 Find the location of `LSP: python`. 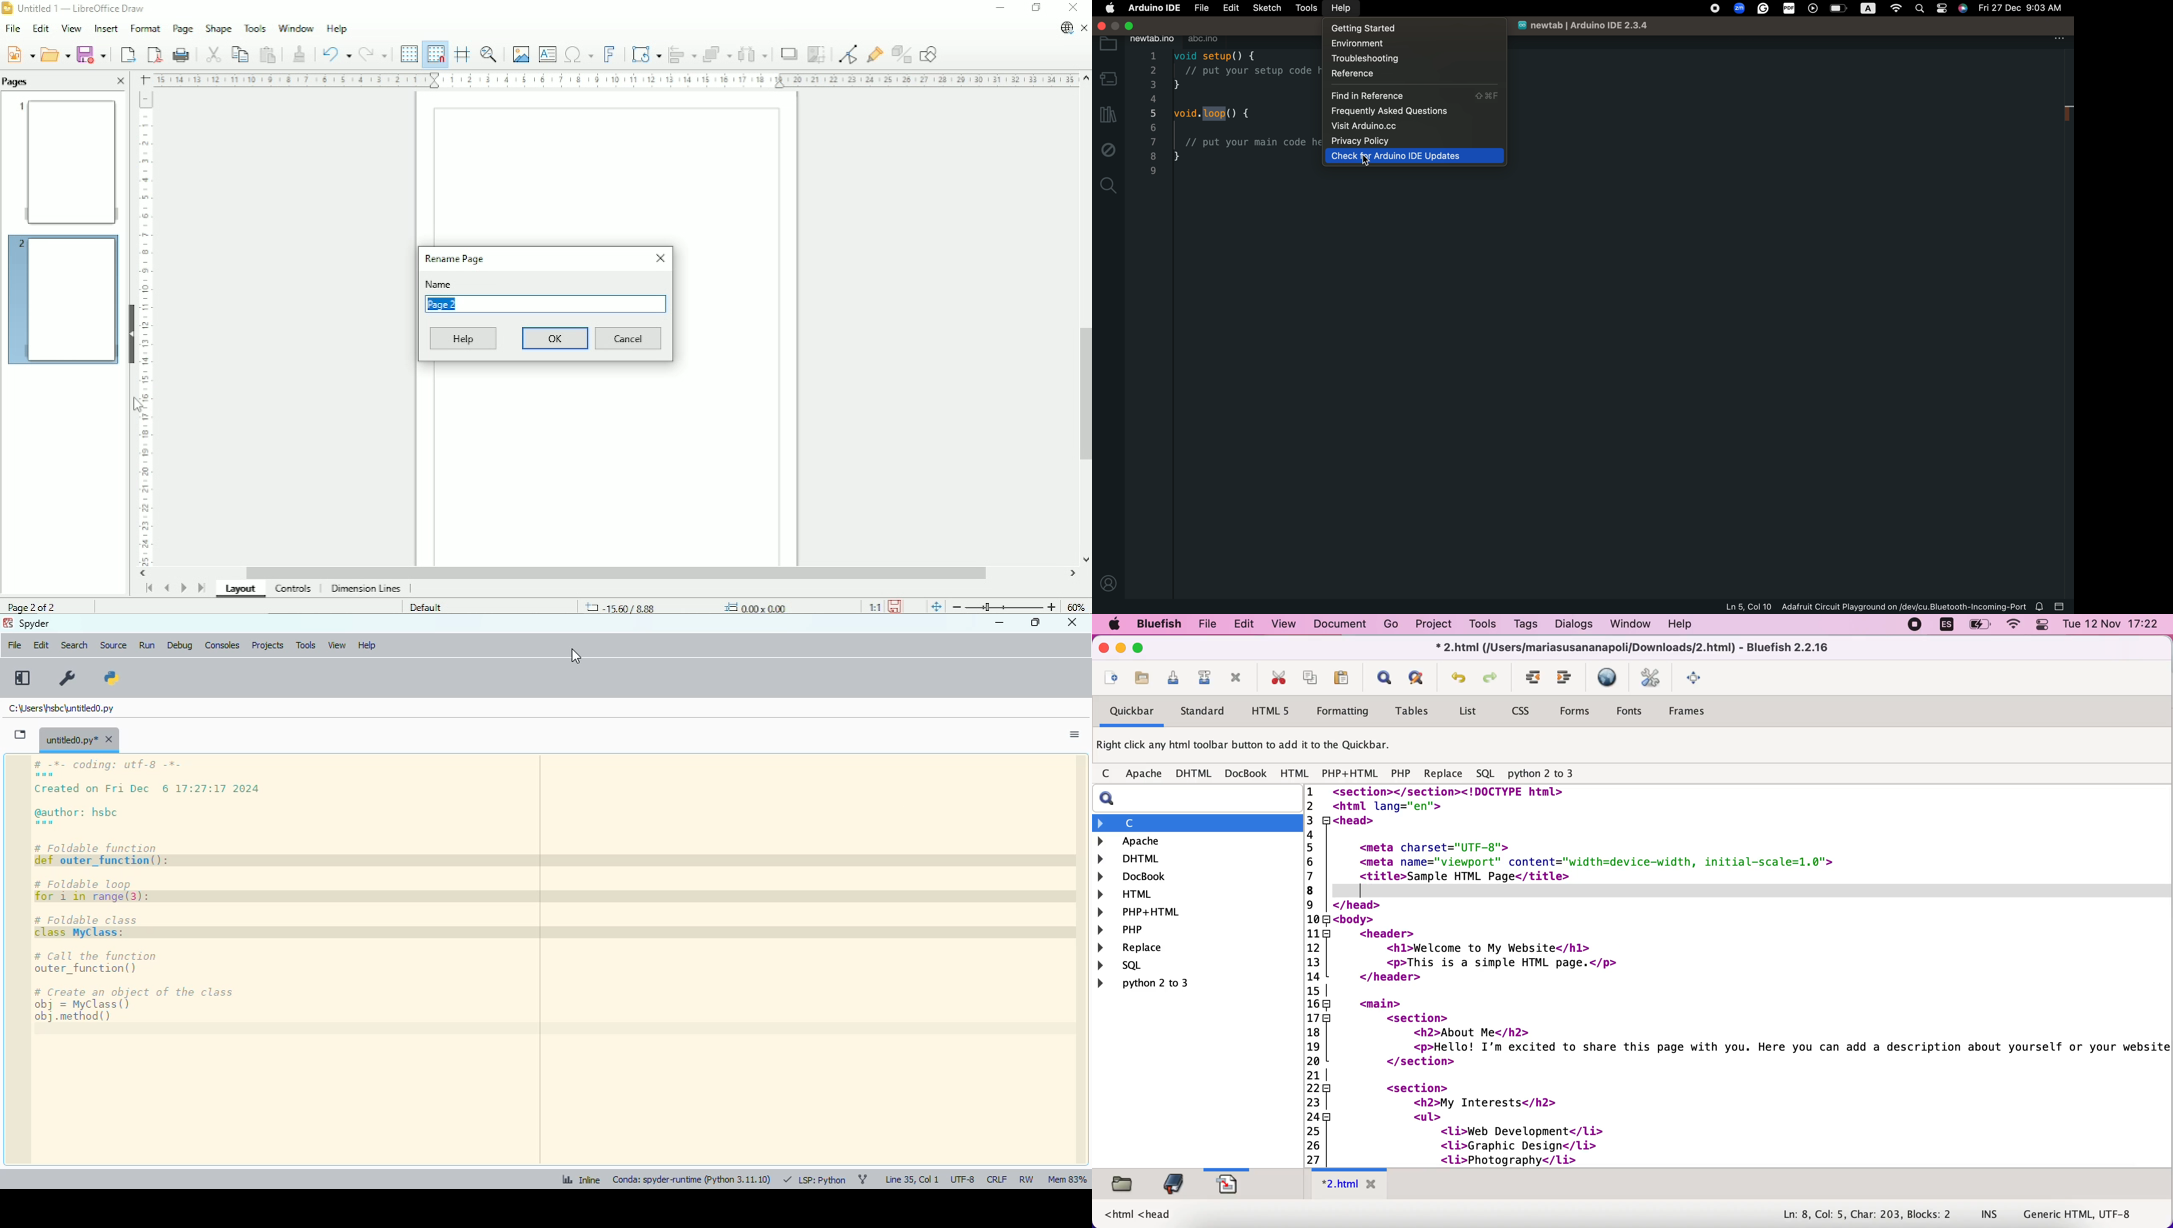

LSP: python is located at coordinates (815, 1180).